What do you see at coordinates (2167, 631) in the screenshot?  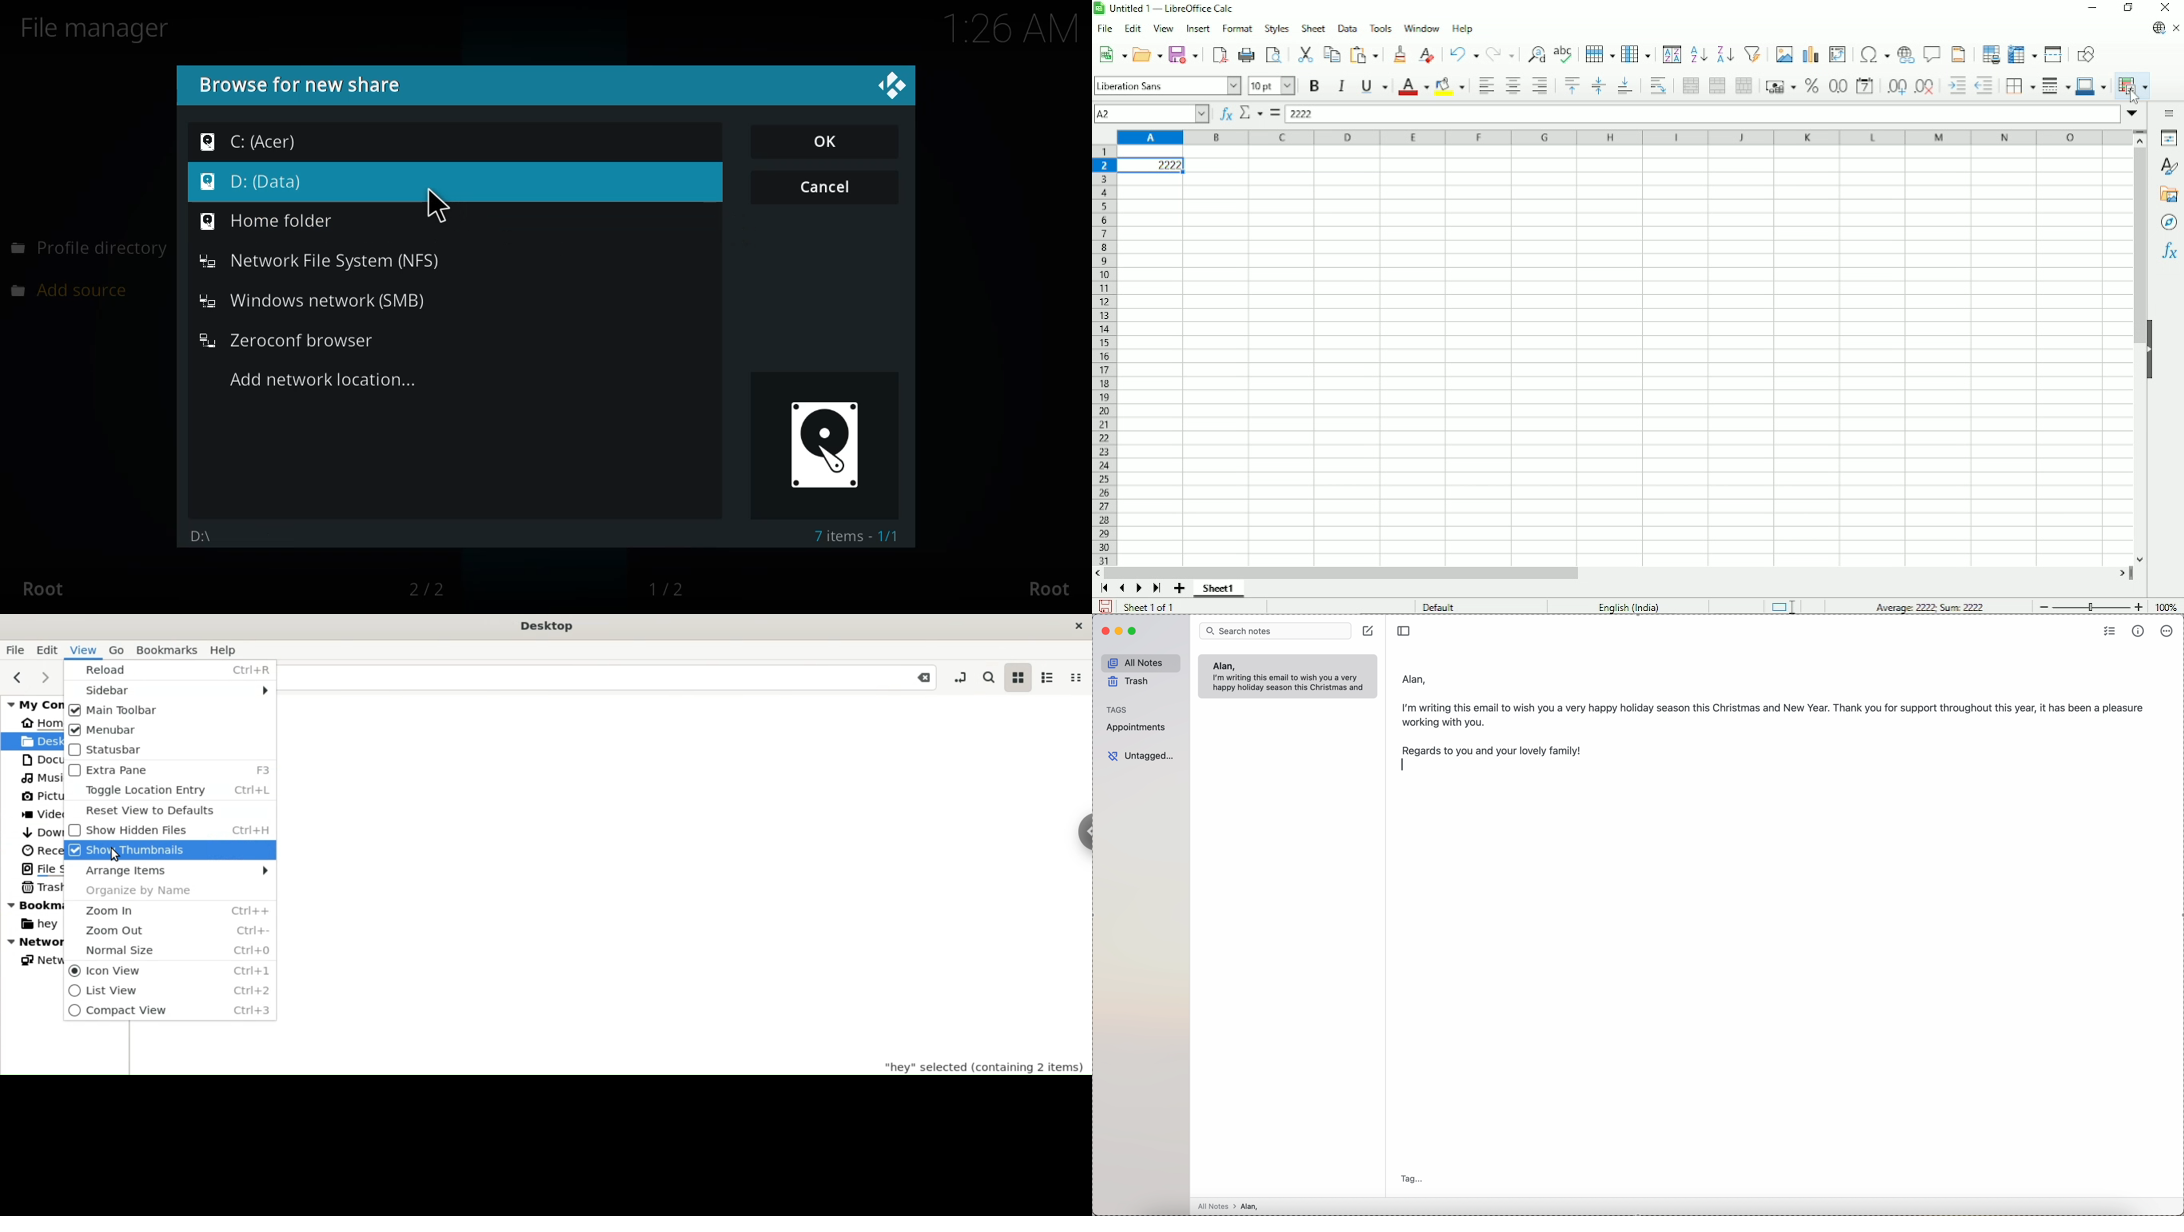 I see `more options` at bounding box center [2167, 631].